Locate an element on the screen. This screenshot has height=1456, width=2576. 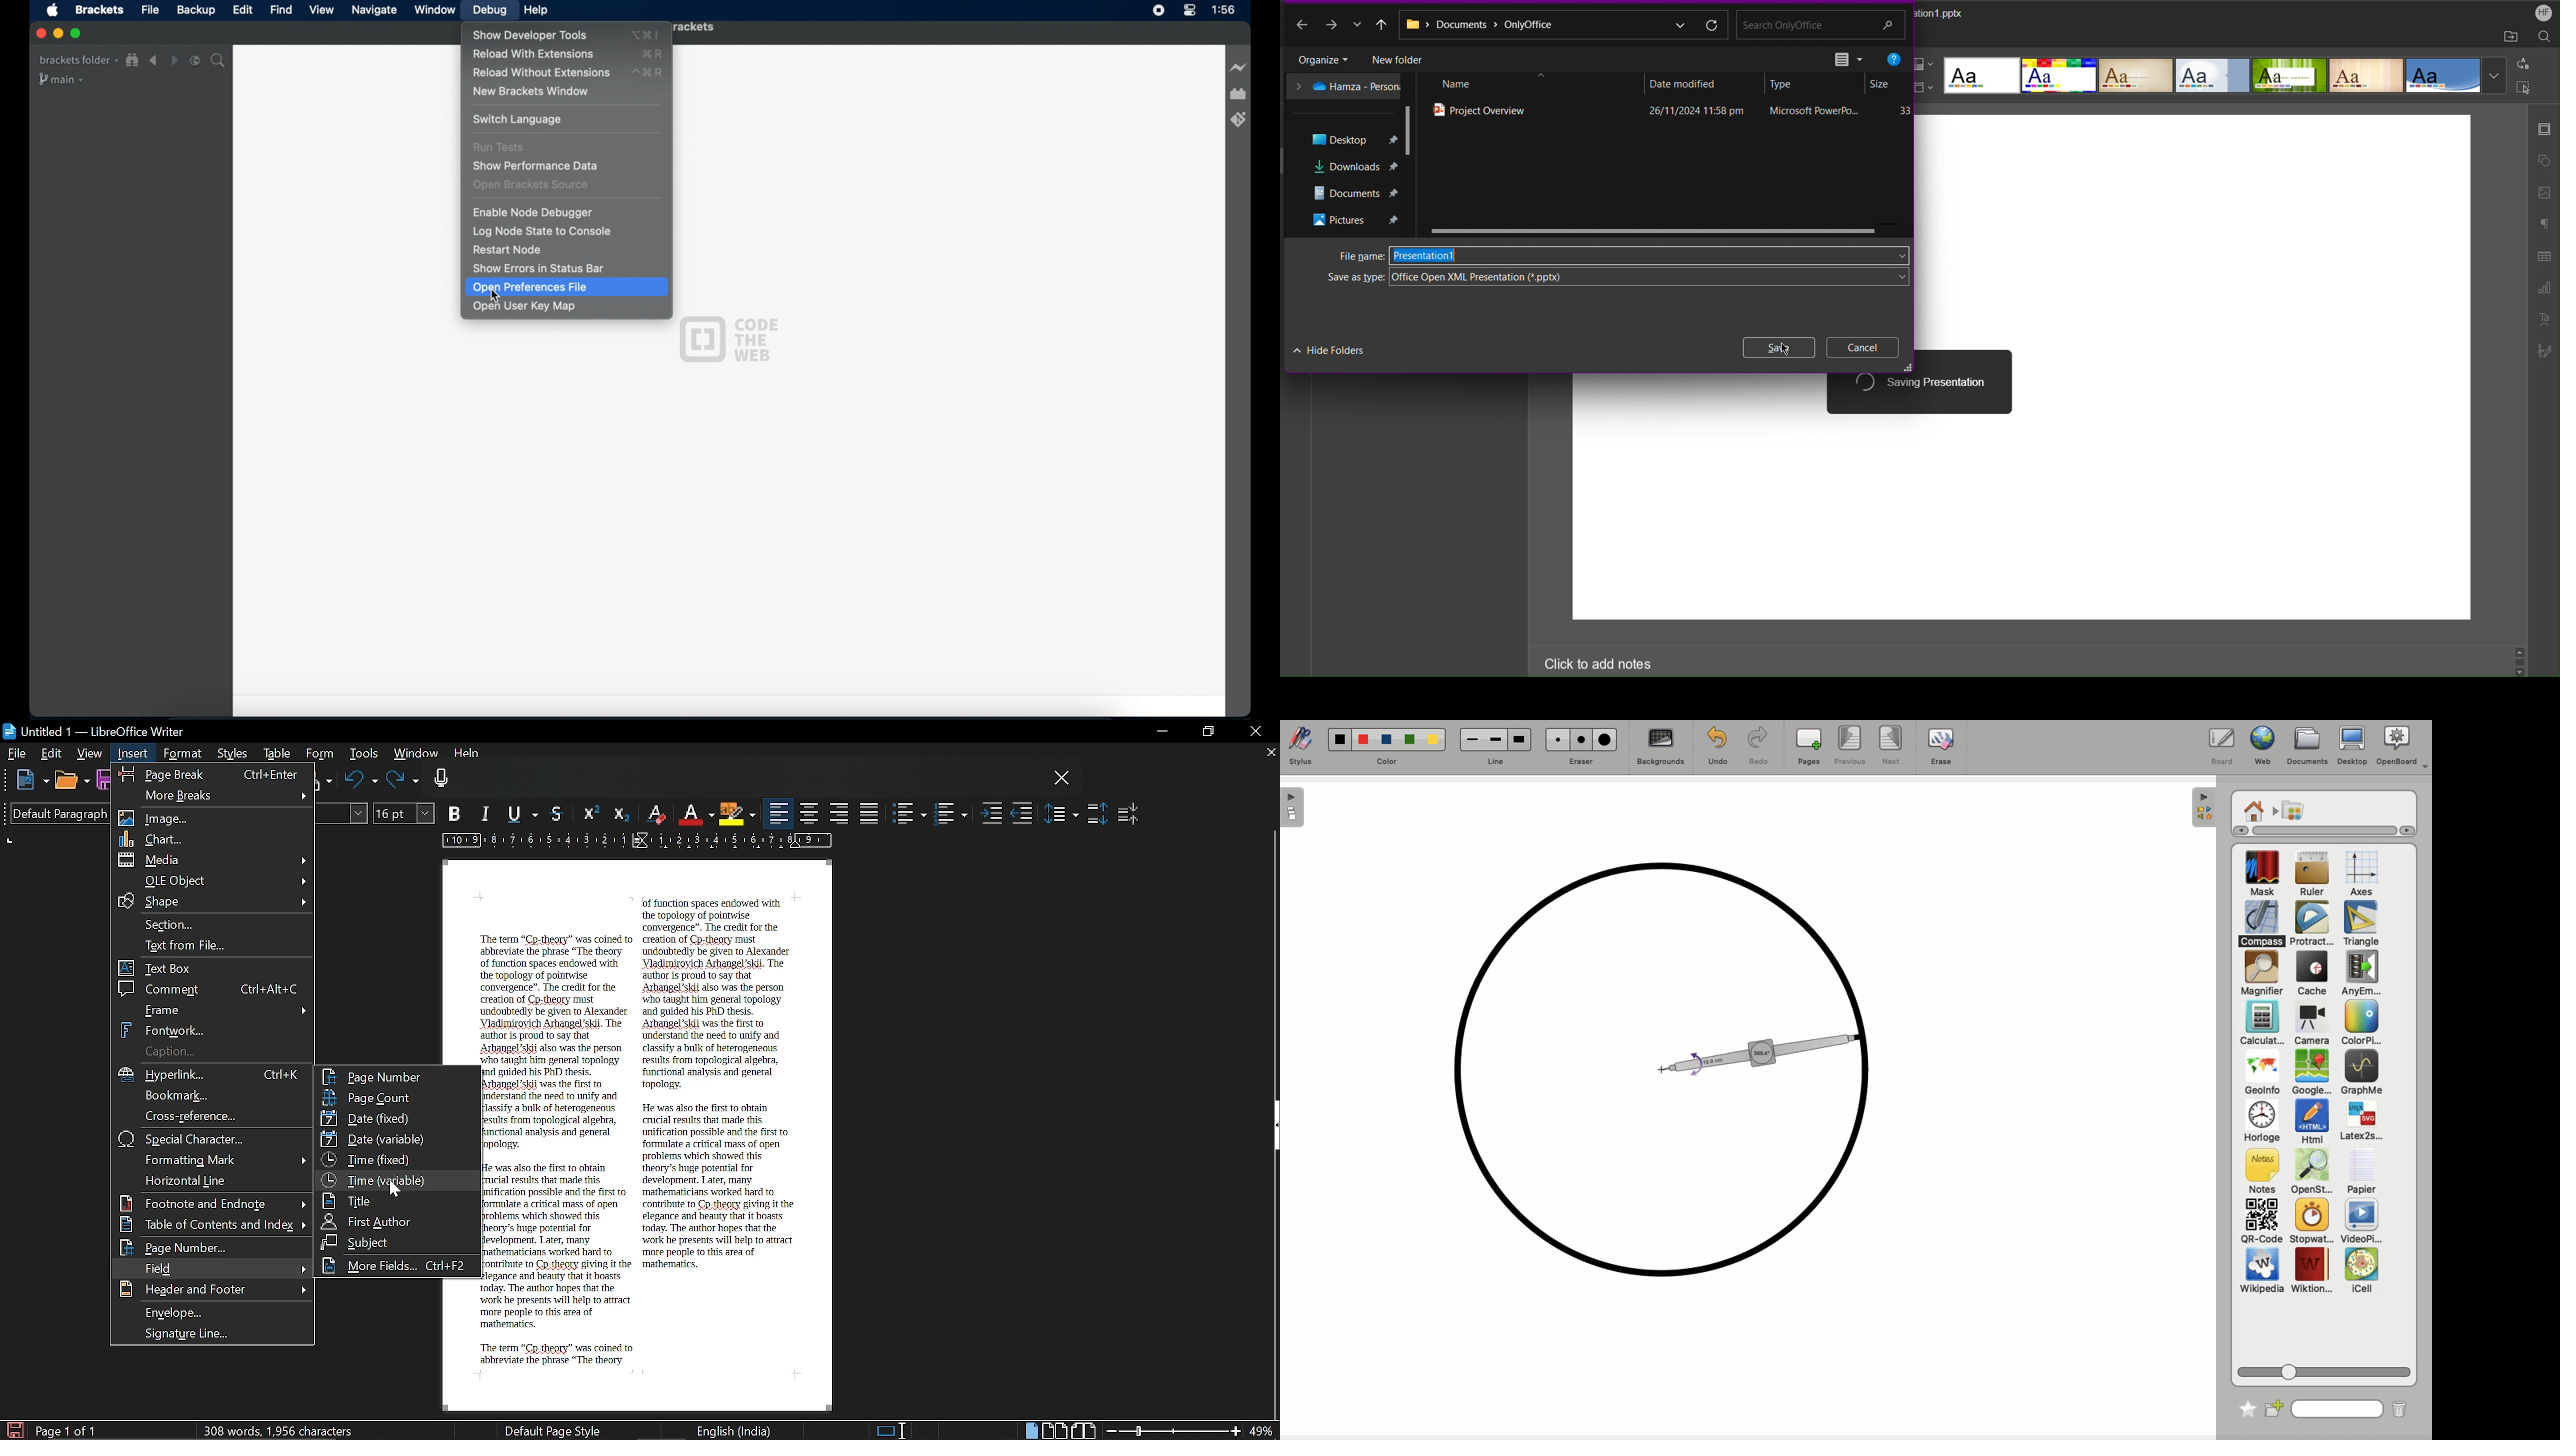
1:56 is located at coordinates (1223, 10).